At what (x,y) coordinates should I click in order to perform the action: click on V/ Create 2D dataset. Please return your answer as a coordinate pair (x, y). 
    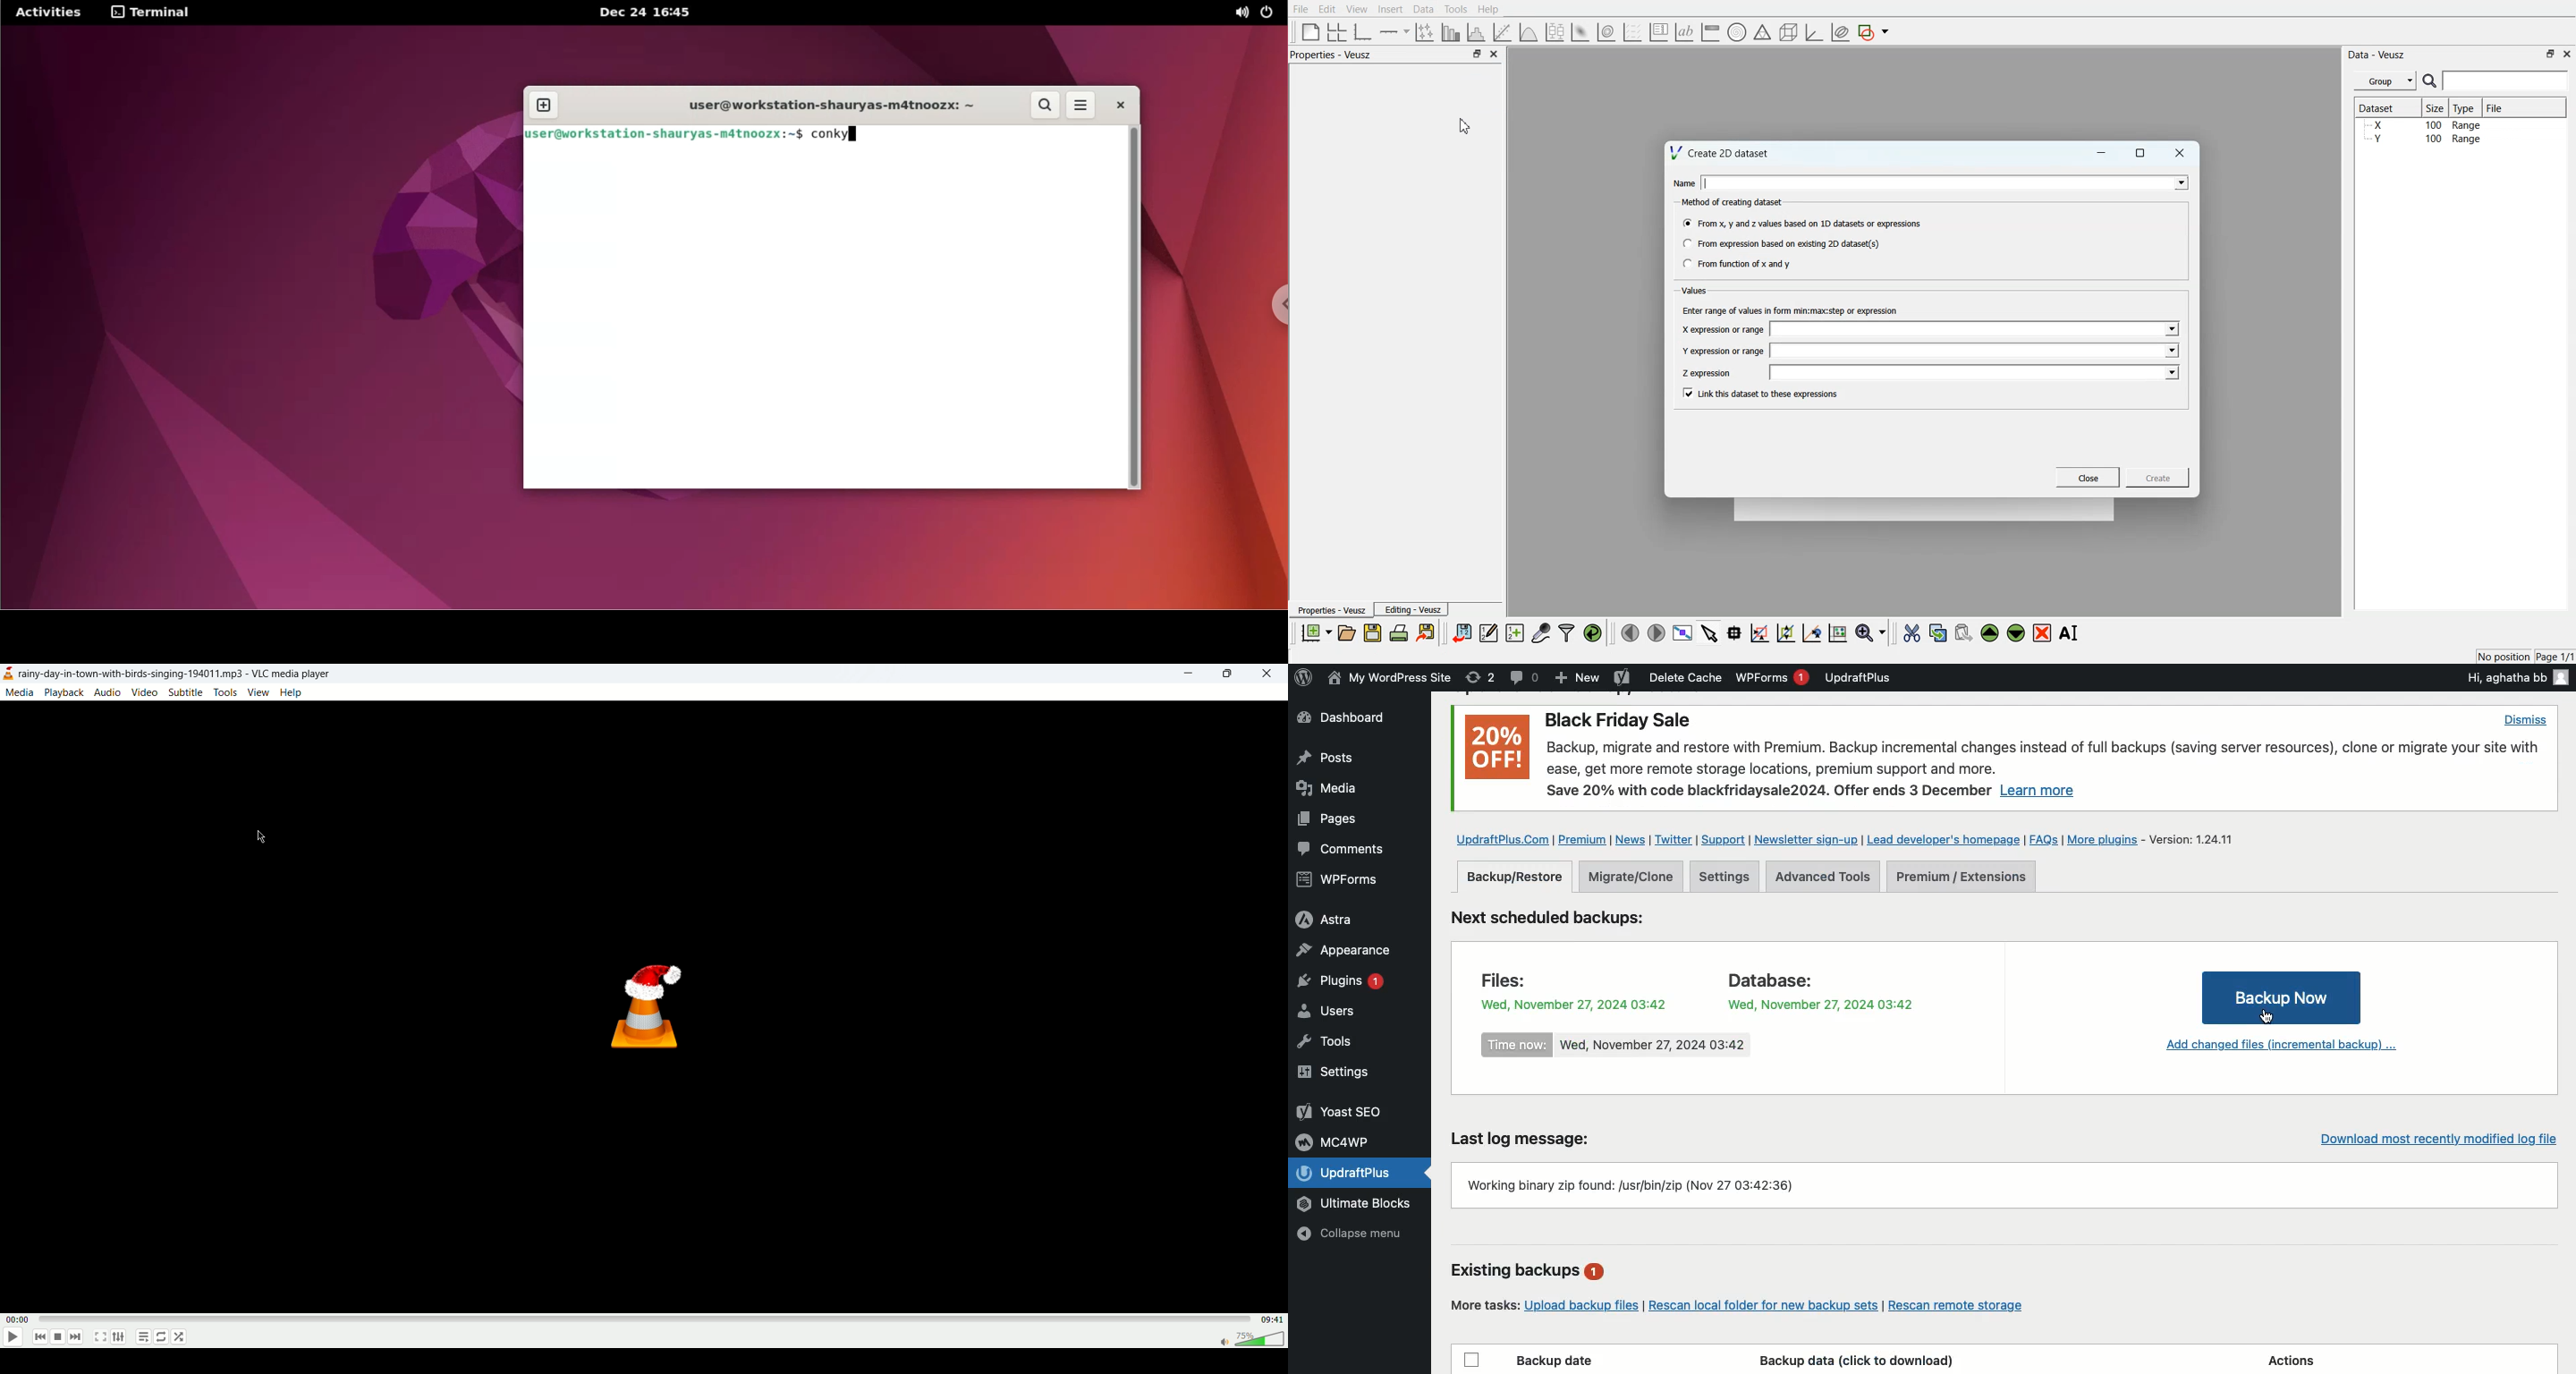
    Looking at the image, I should click on (1721, 152).